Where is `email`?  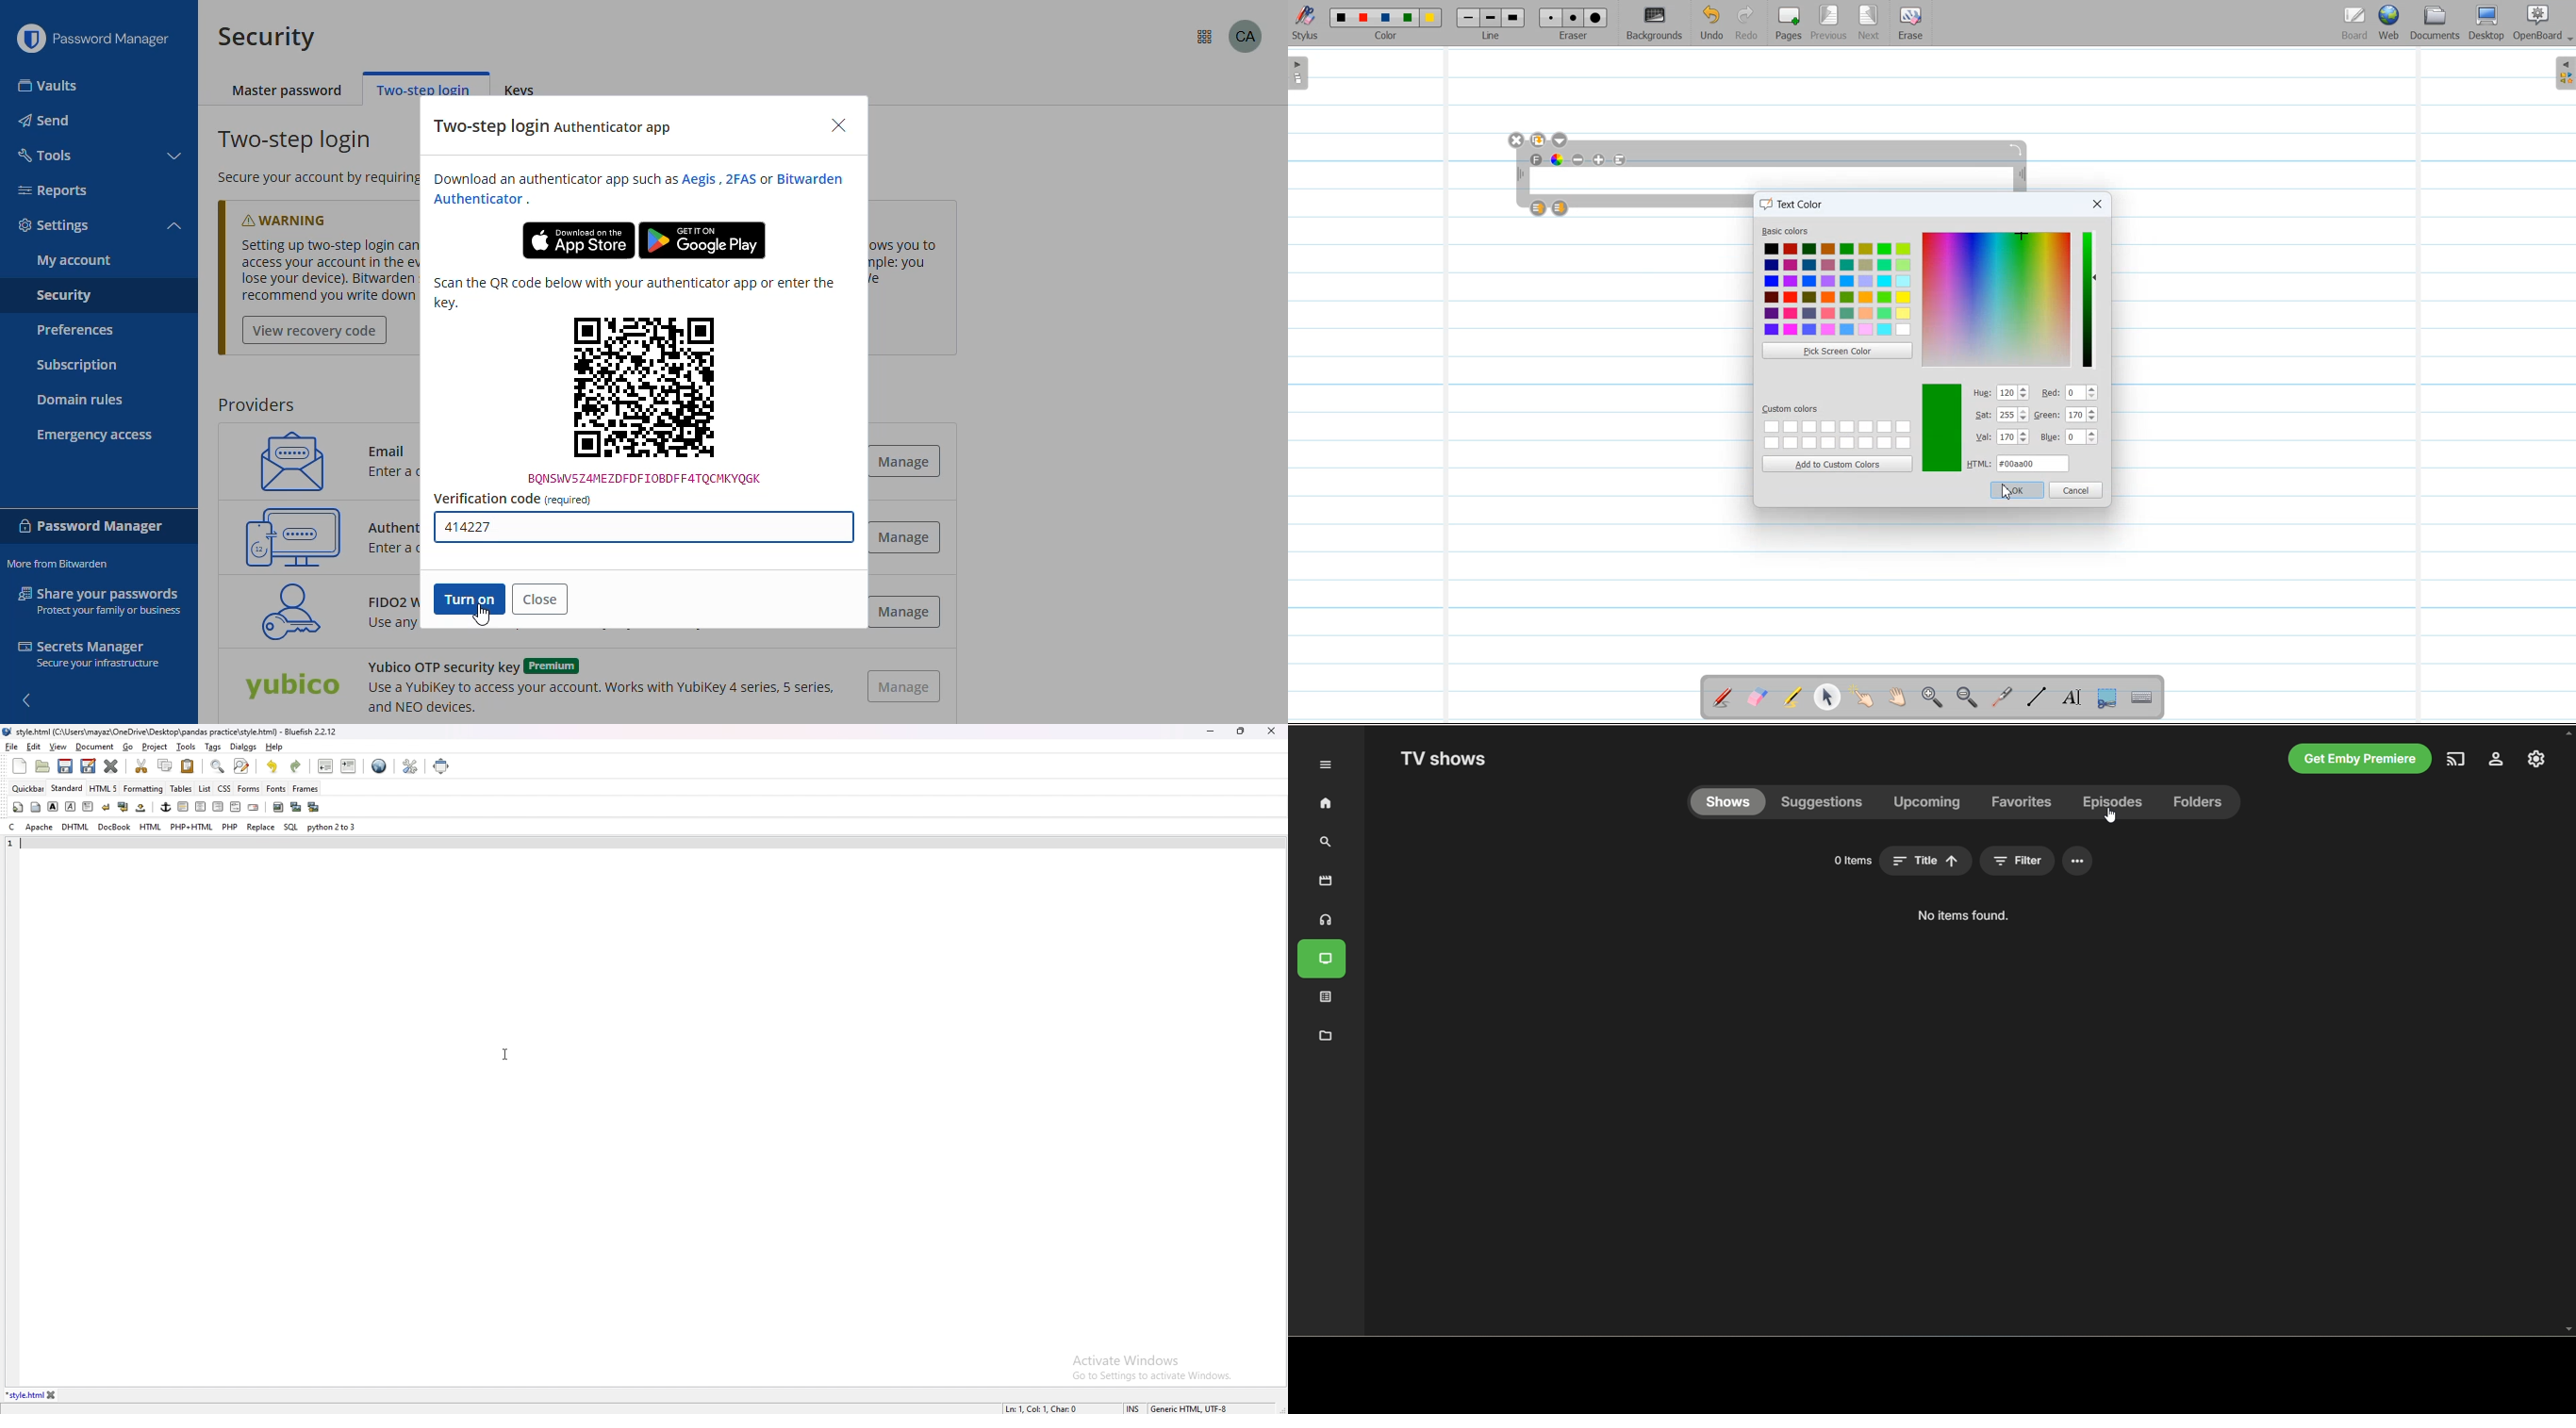 email is located at coordinates (286, 460).